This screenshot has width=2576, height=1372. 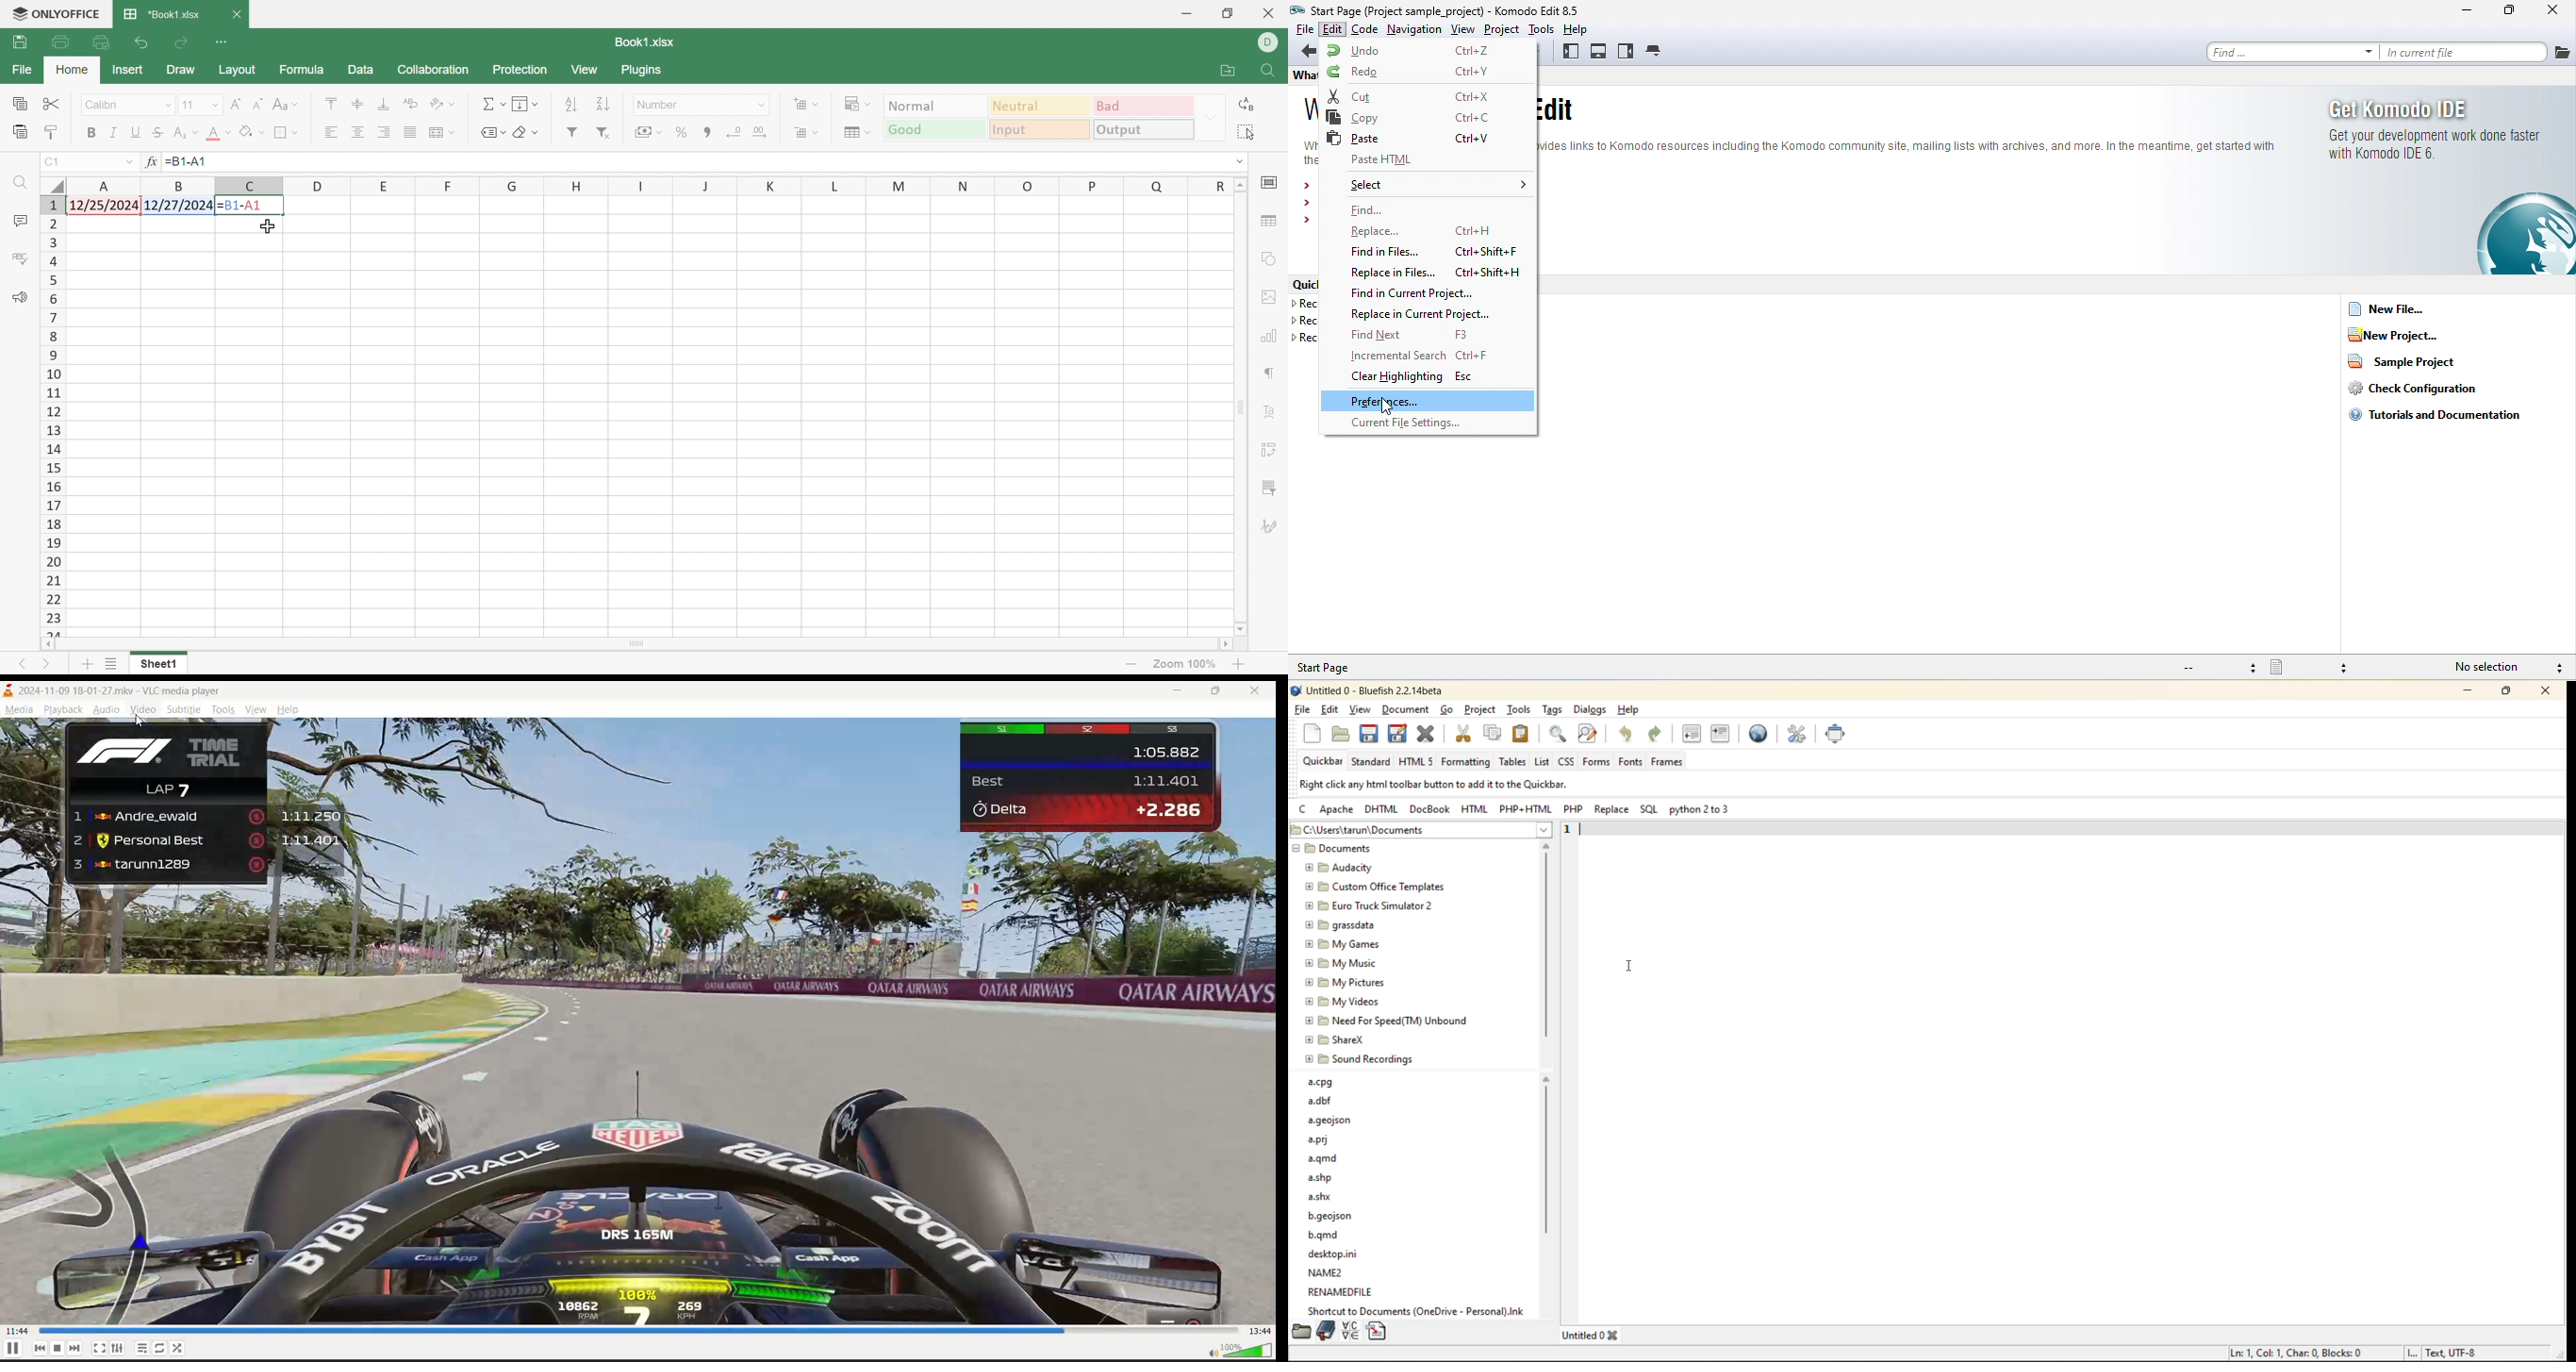 I want to click on Calibri, so click(x=107, y=105).